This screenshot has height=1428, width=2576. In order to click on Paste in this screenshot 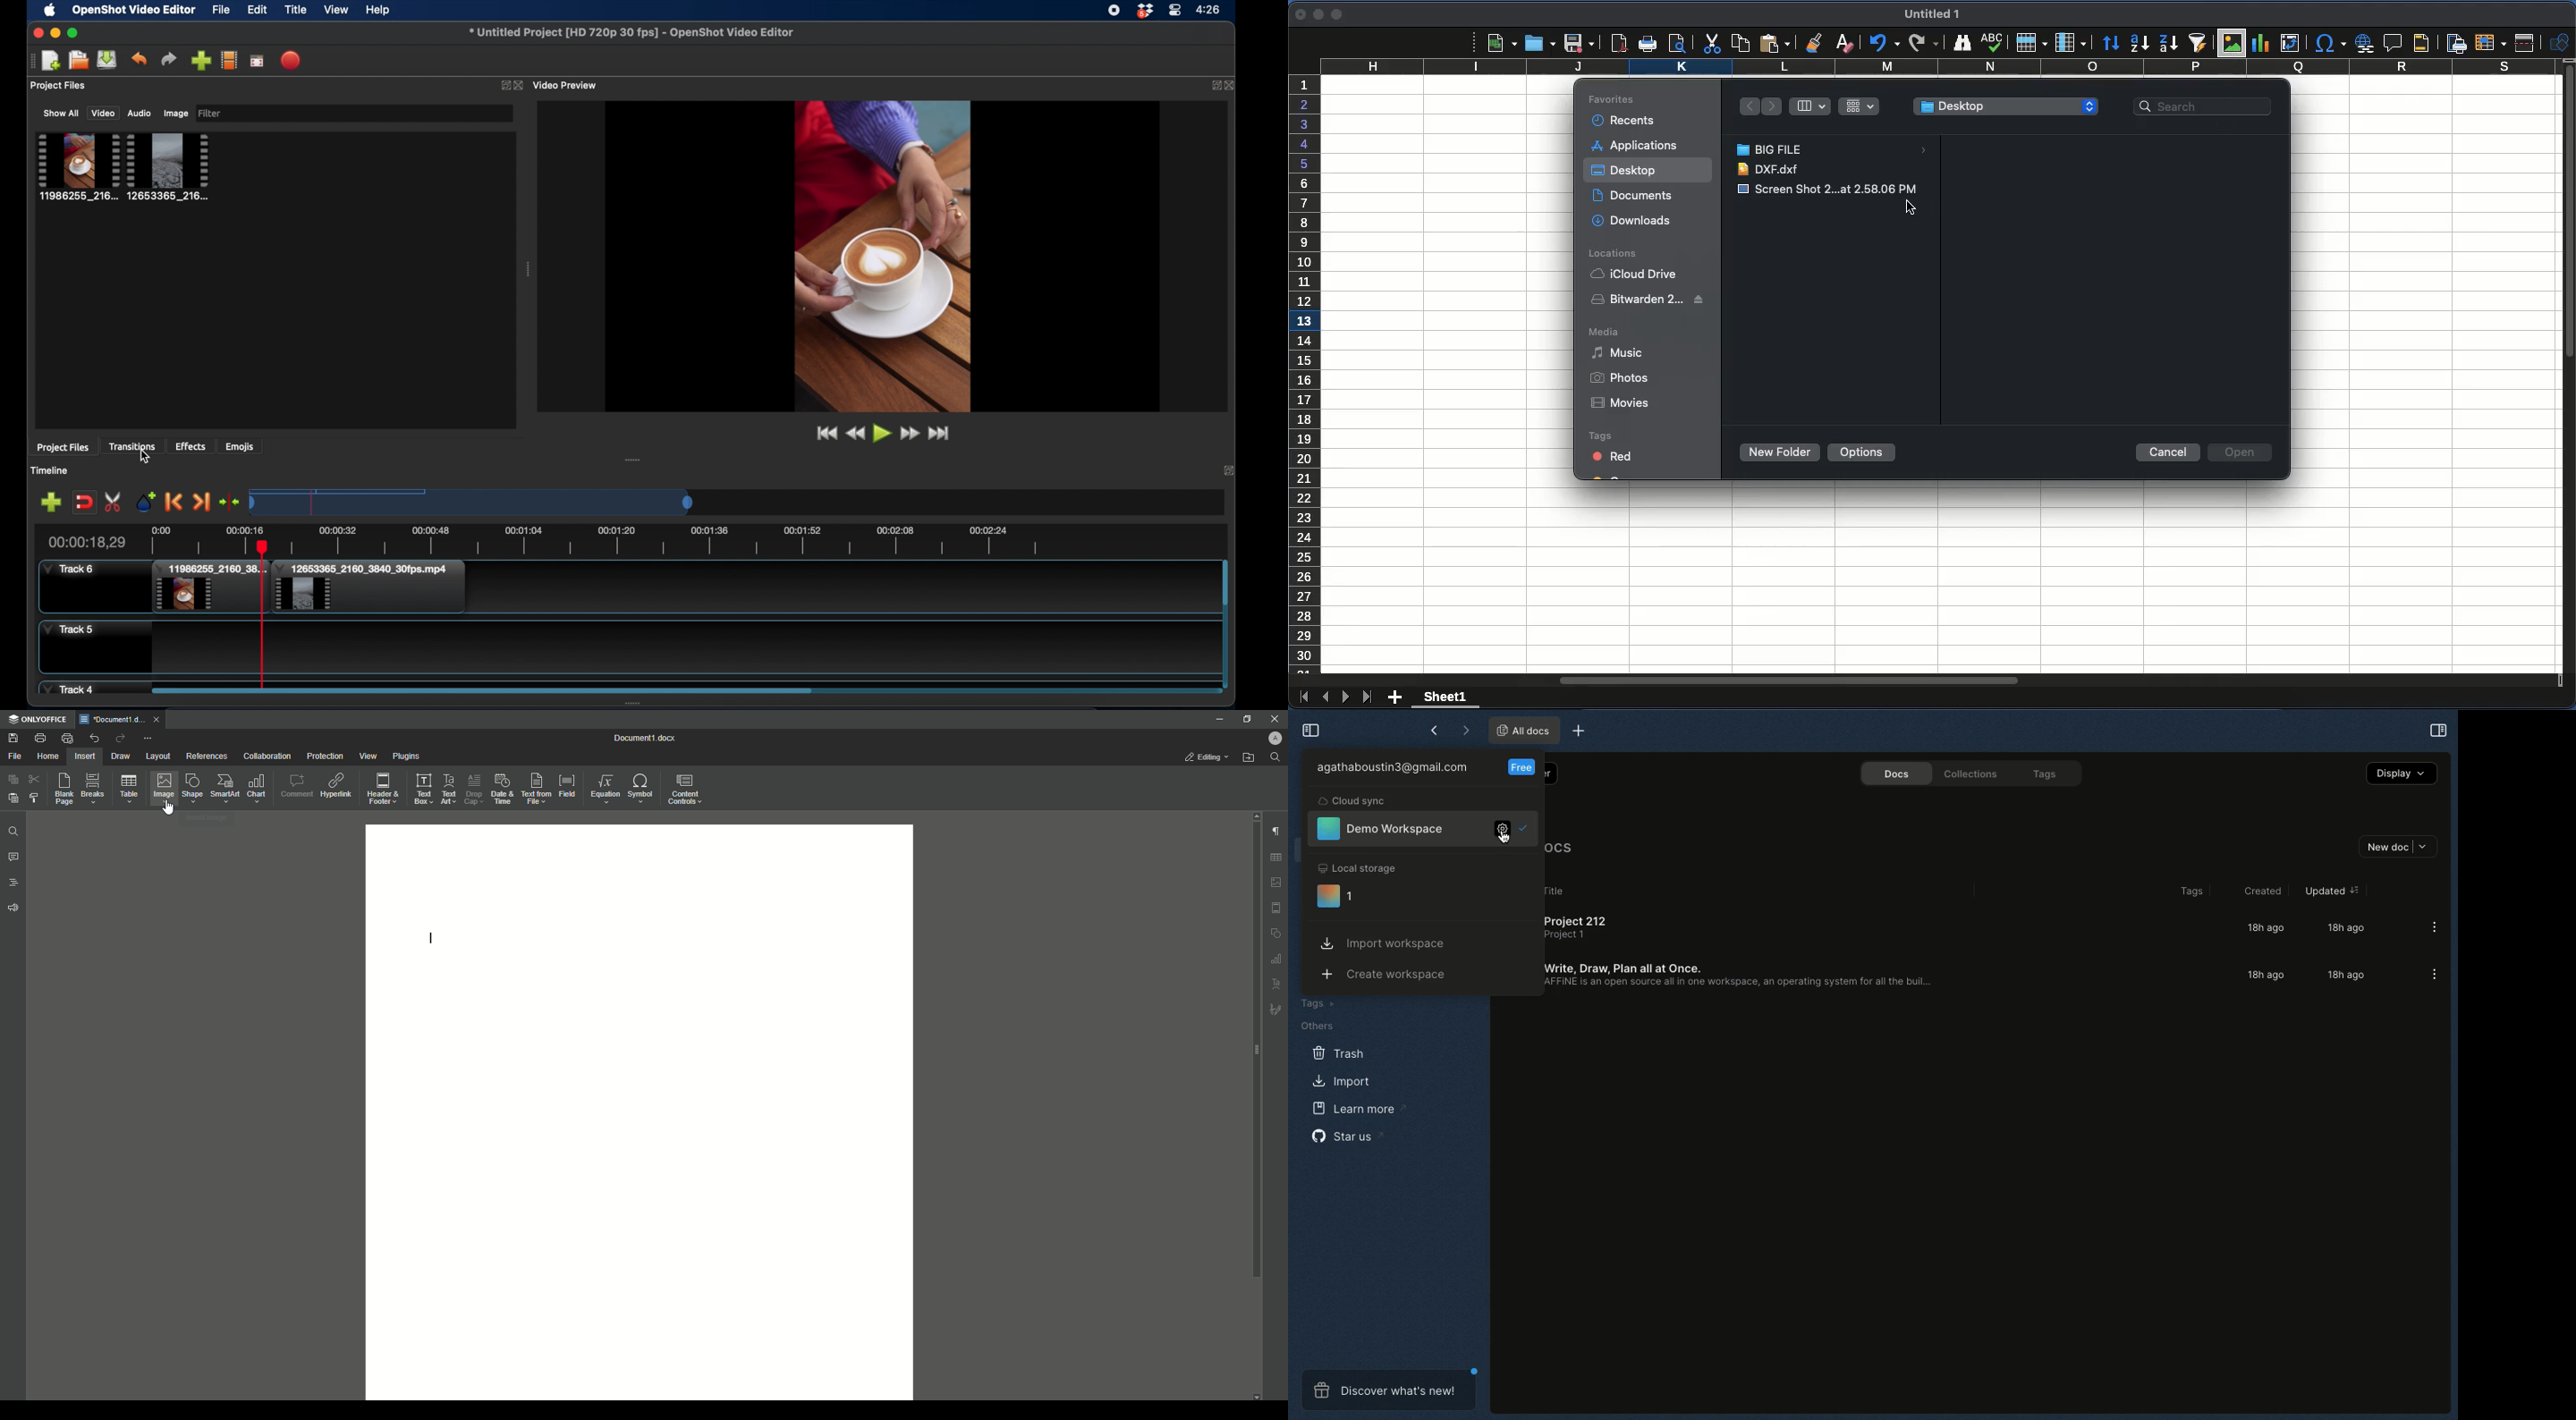, I will do `click(13, 798)`.